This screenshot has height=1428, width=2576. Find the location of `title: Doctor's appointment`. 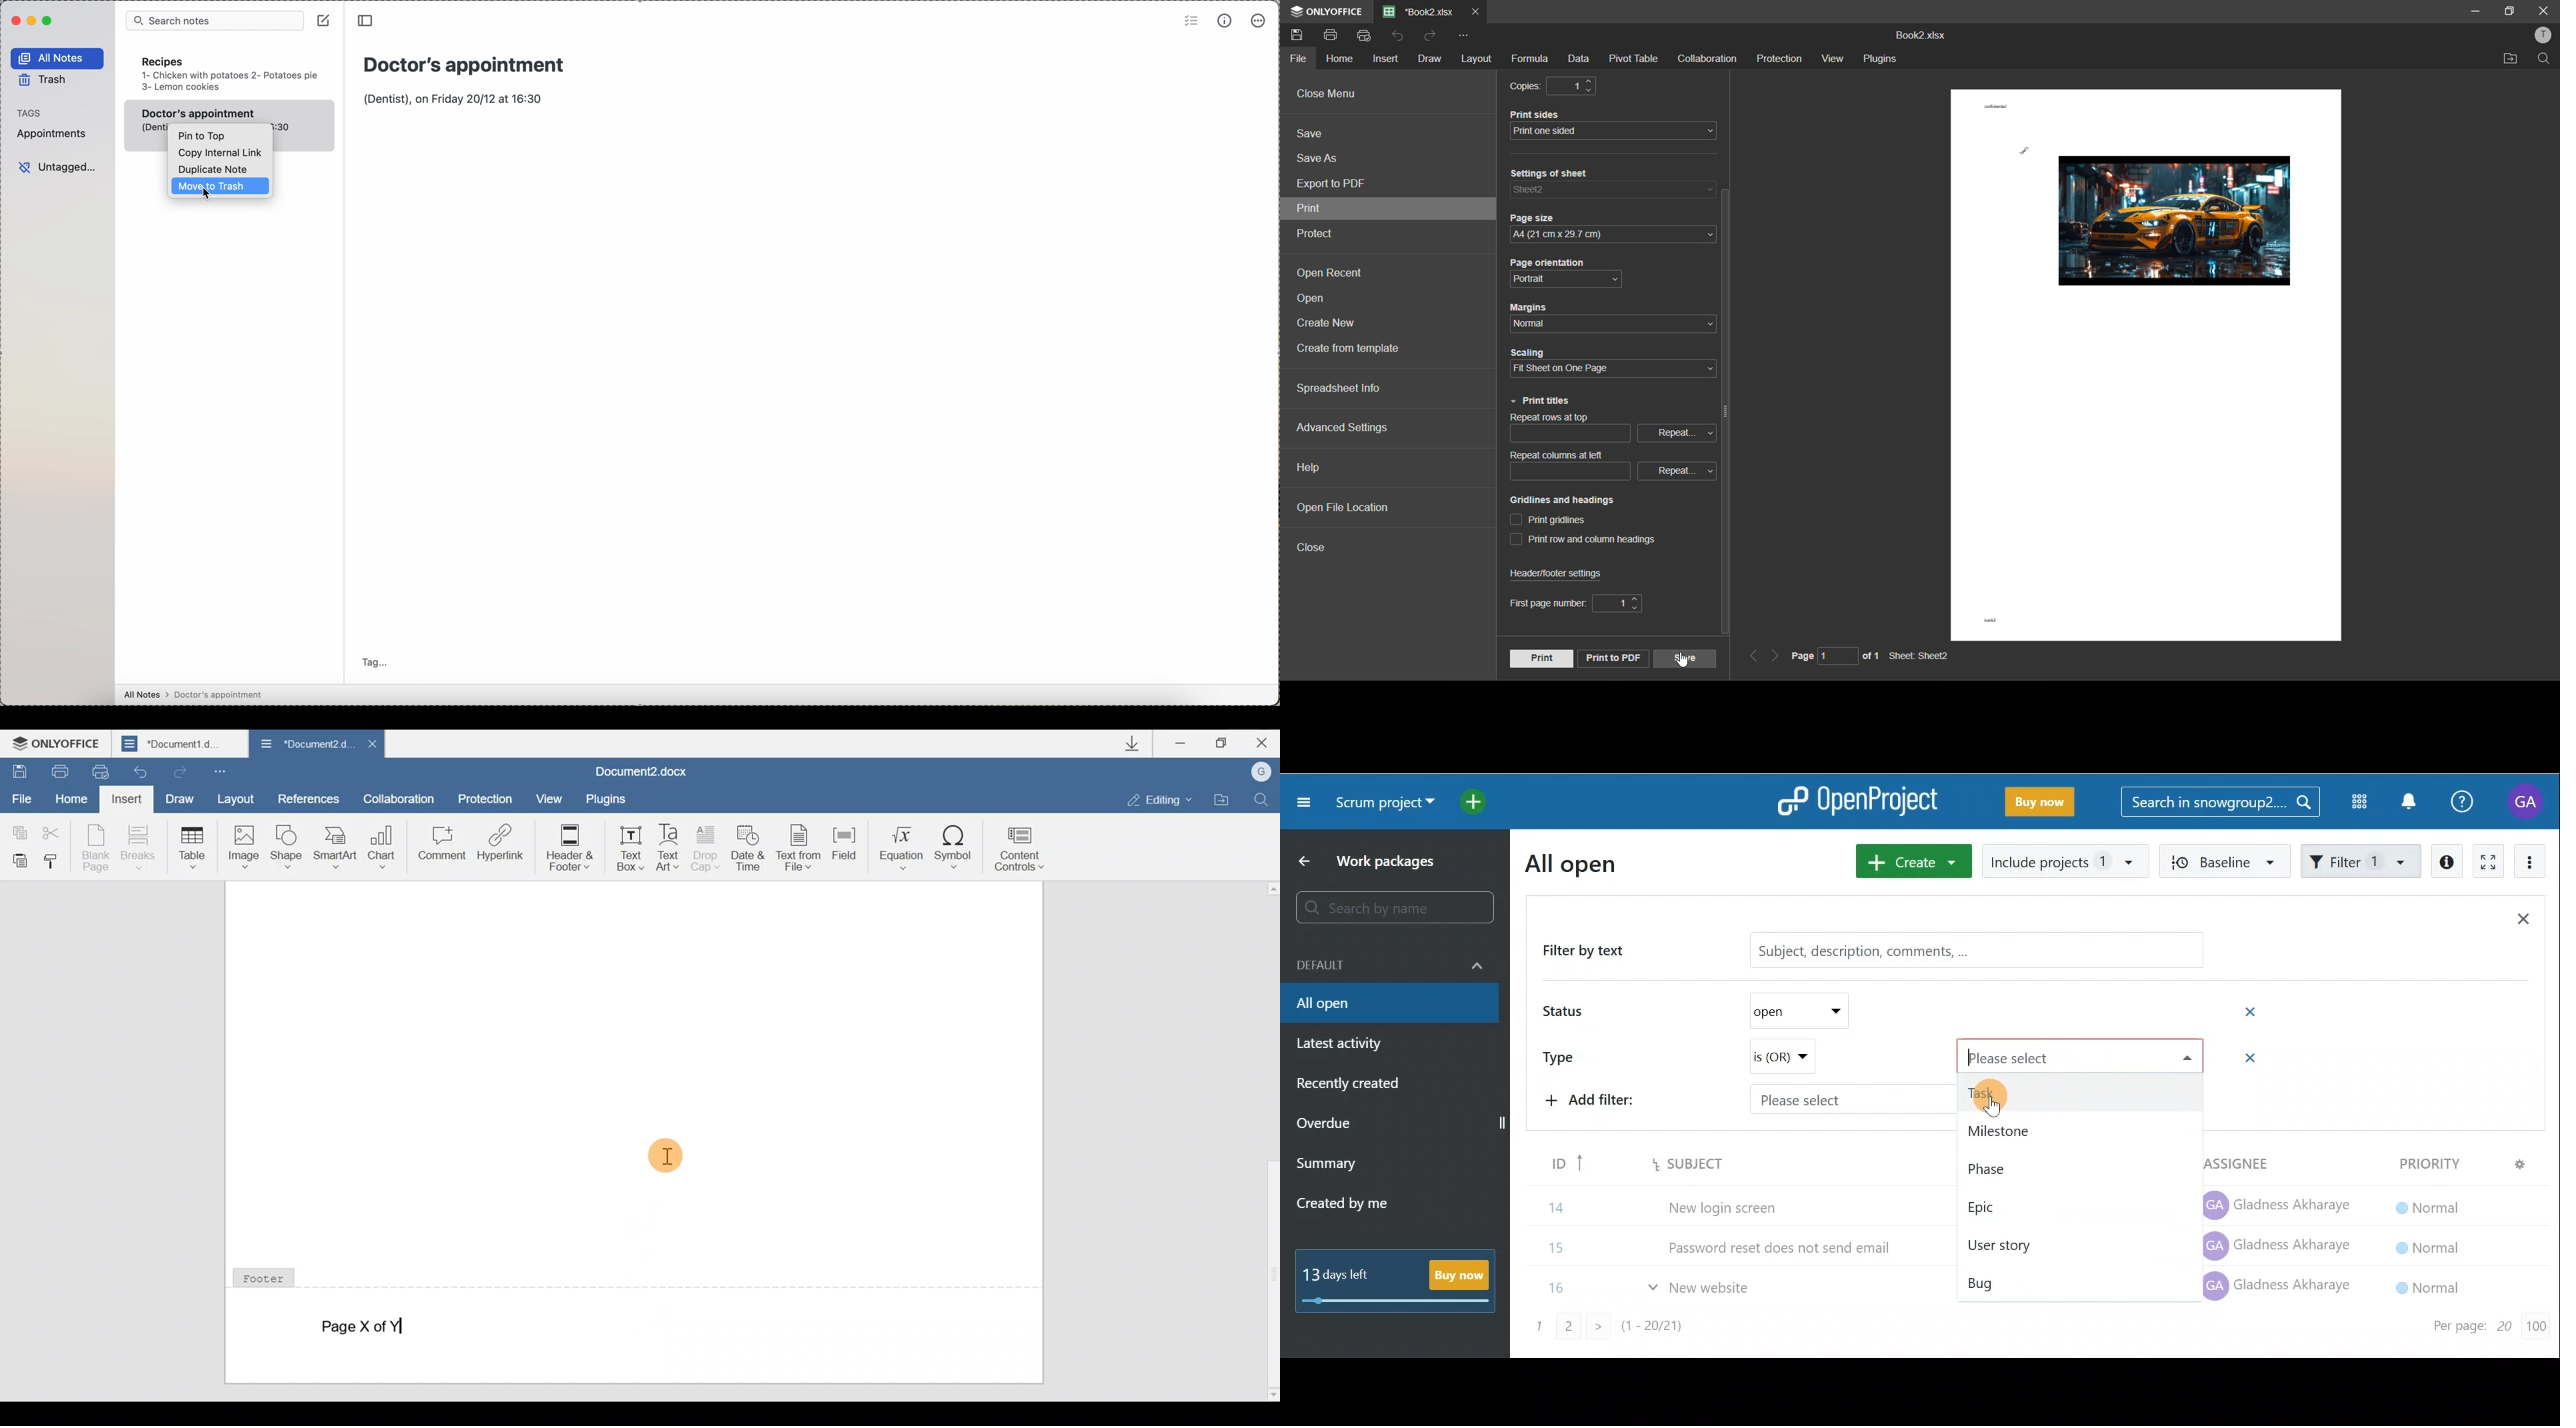

title: Doctor's appointment is located at coordinates (469, 62).